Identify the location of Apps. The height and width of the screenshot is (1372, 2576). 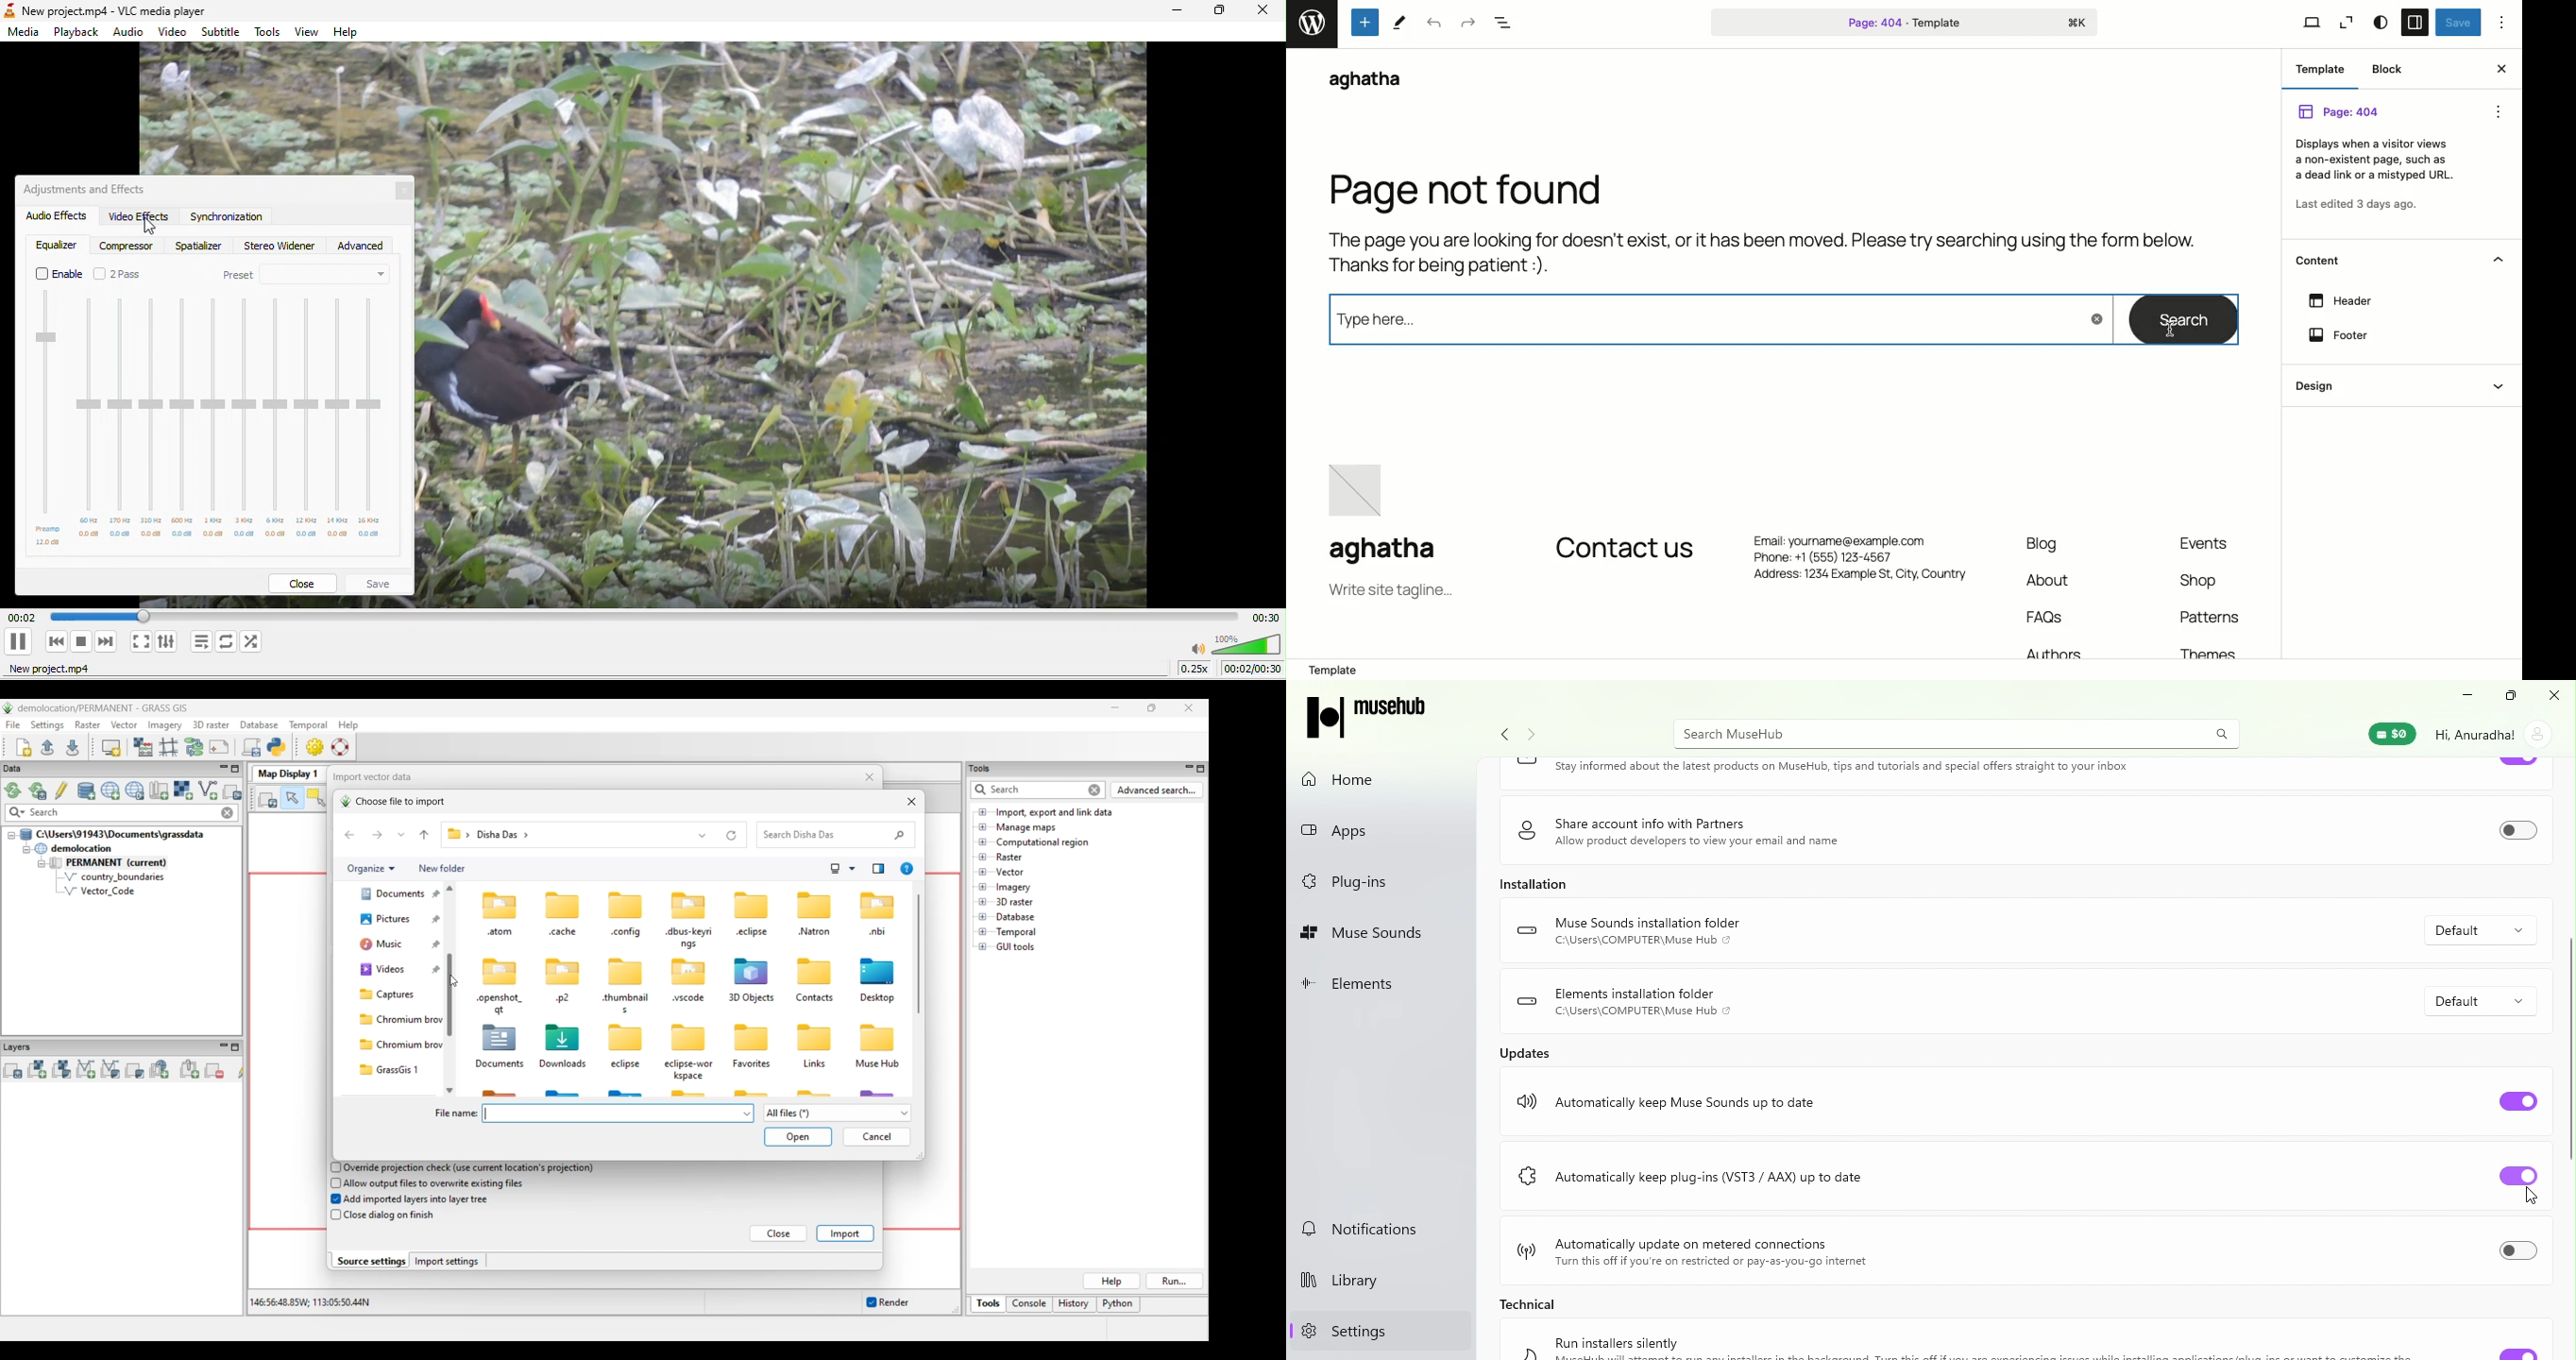
(1380, 835).